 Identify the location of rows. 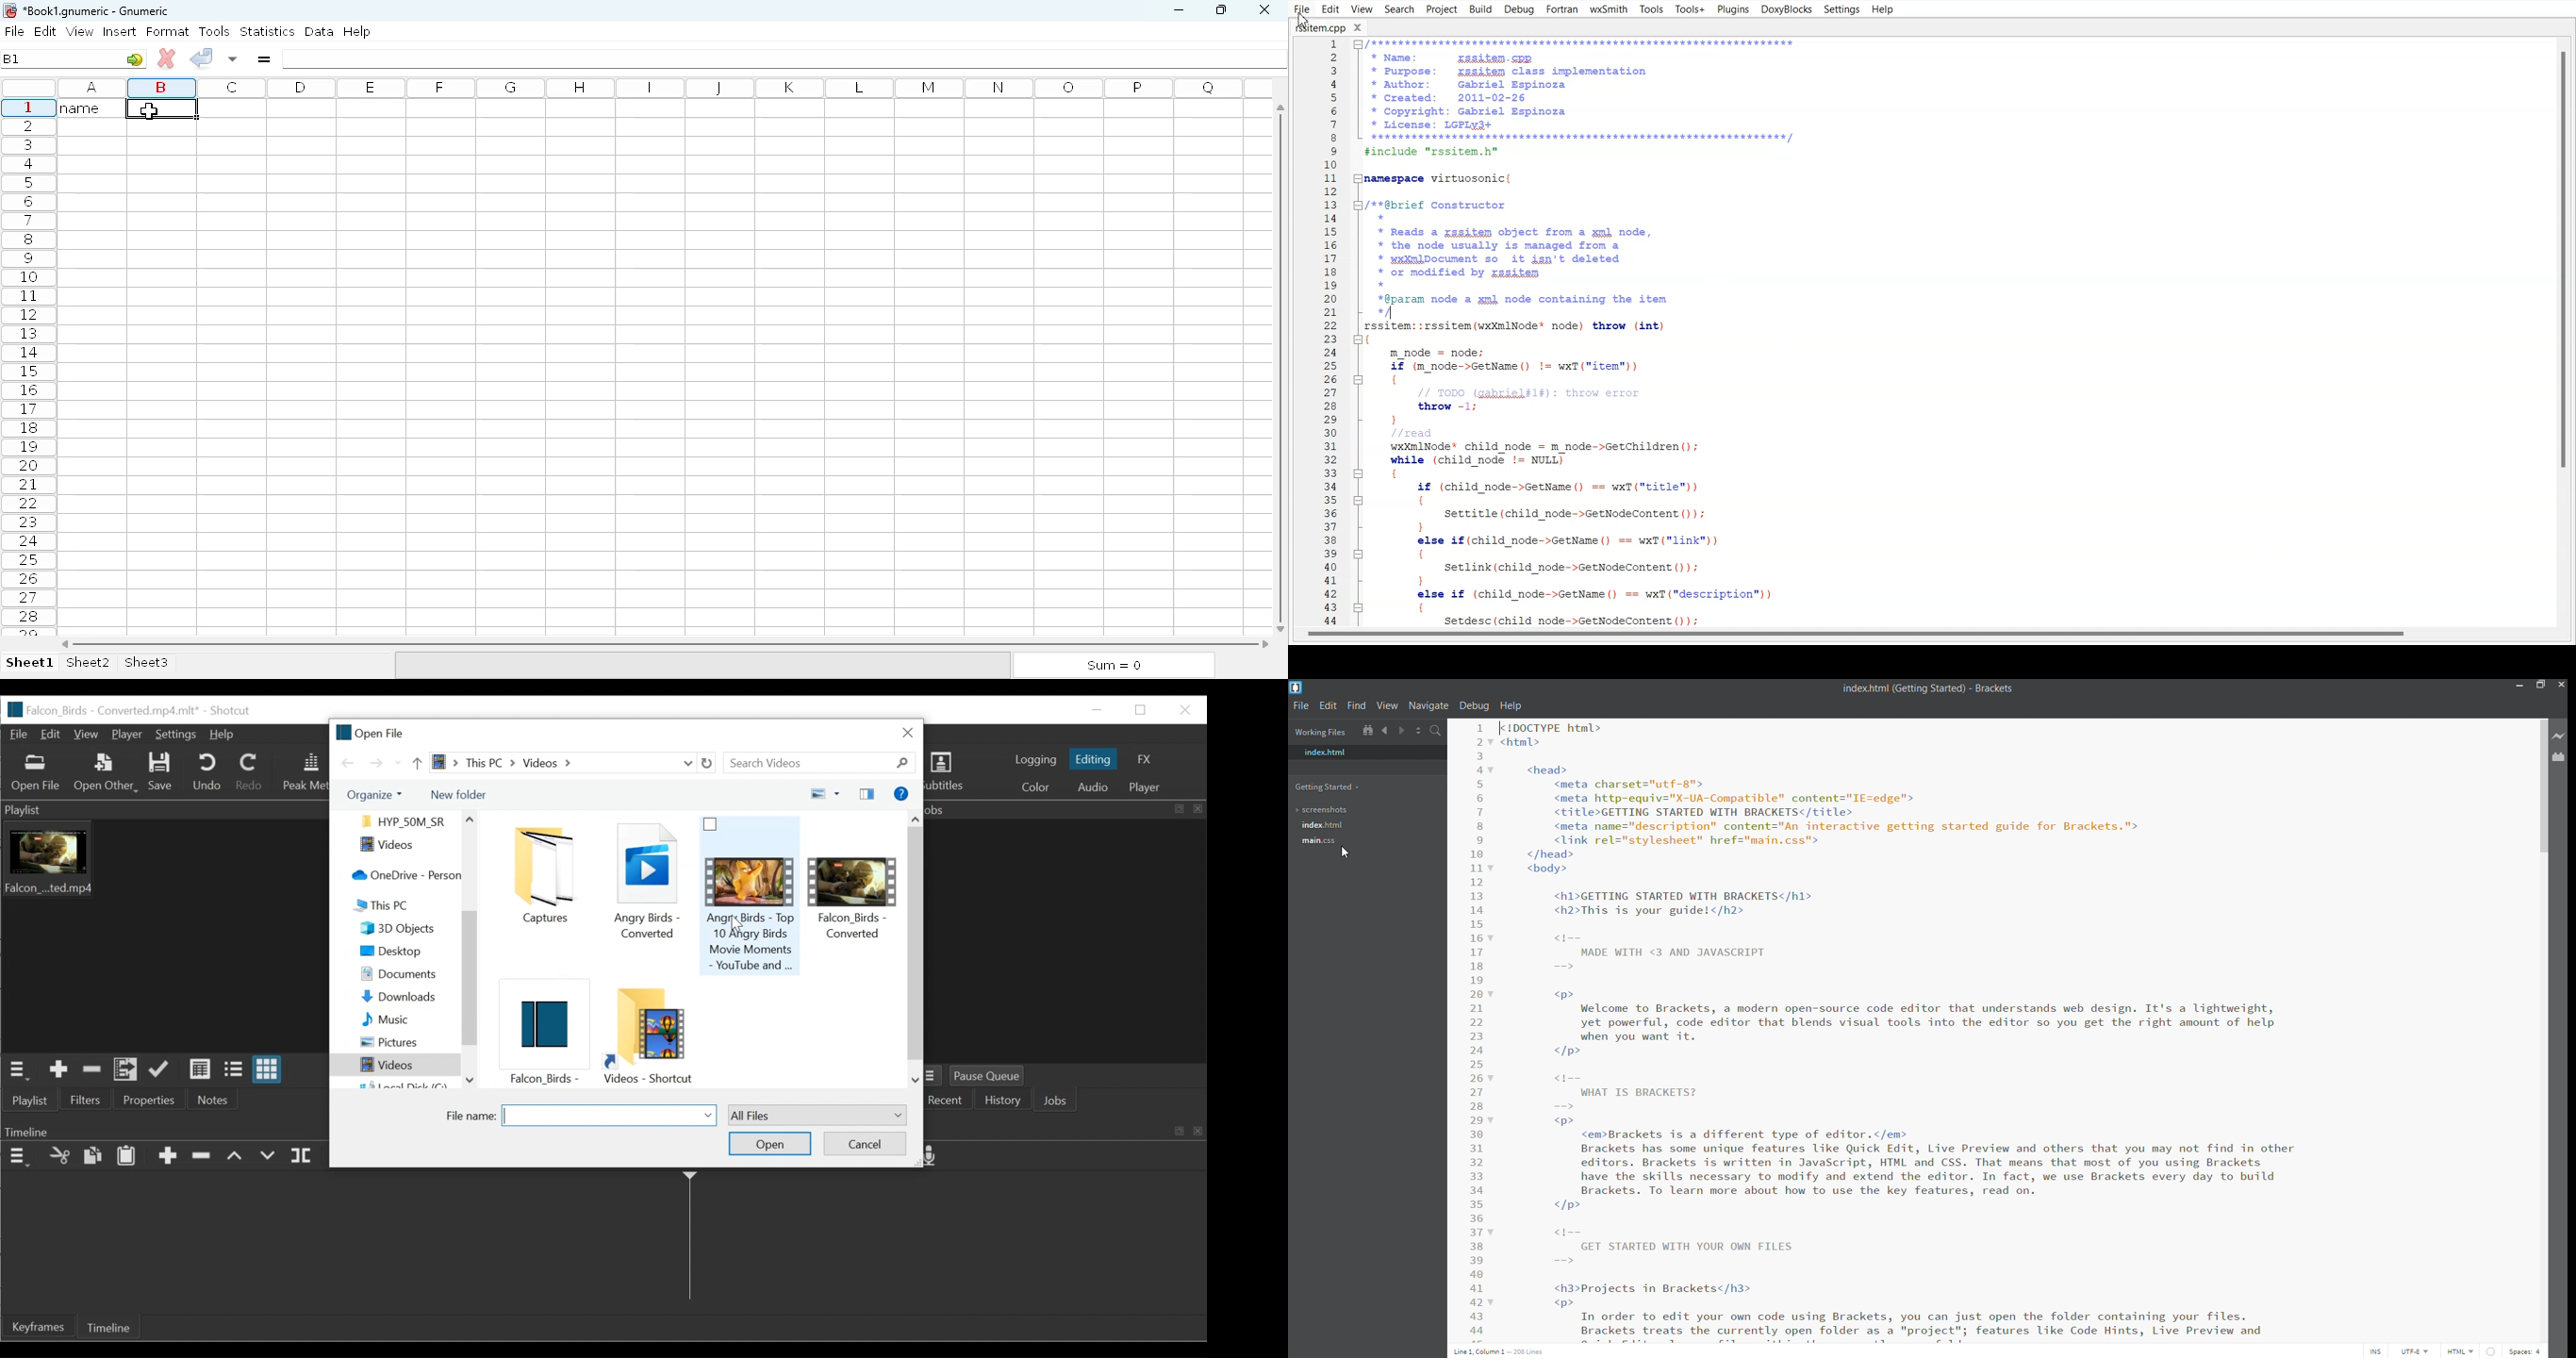
(29, 368).